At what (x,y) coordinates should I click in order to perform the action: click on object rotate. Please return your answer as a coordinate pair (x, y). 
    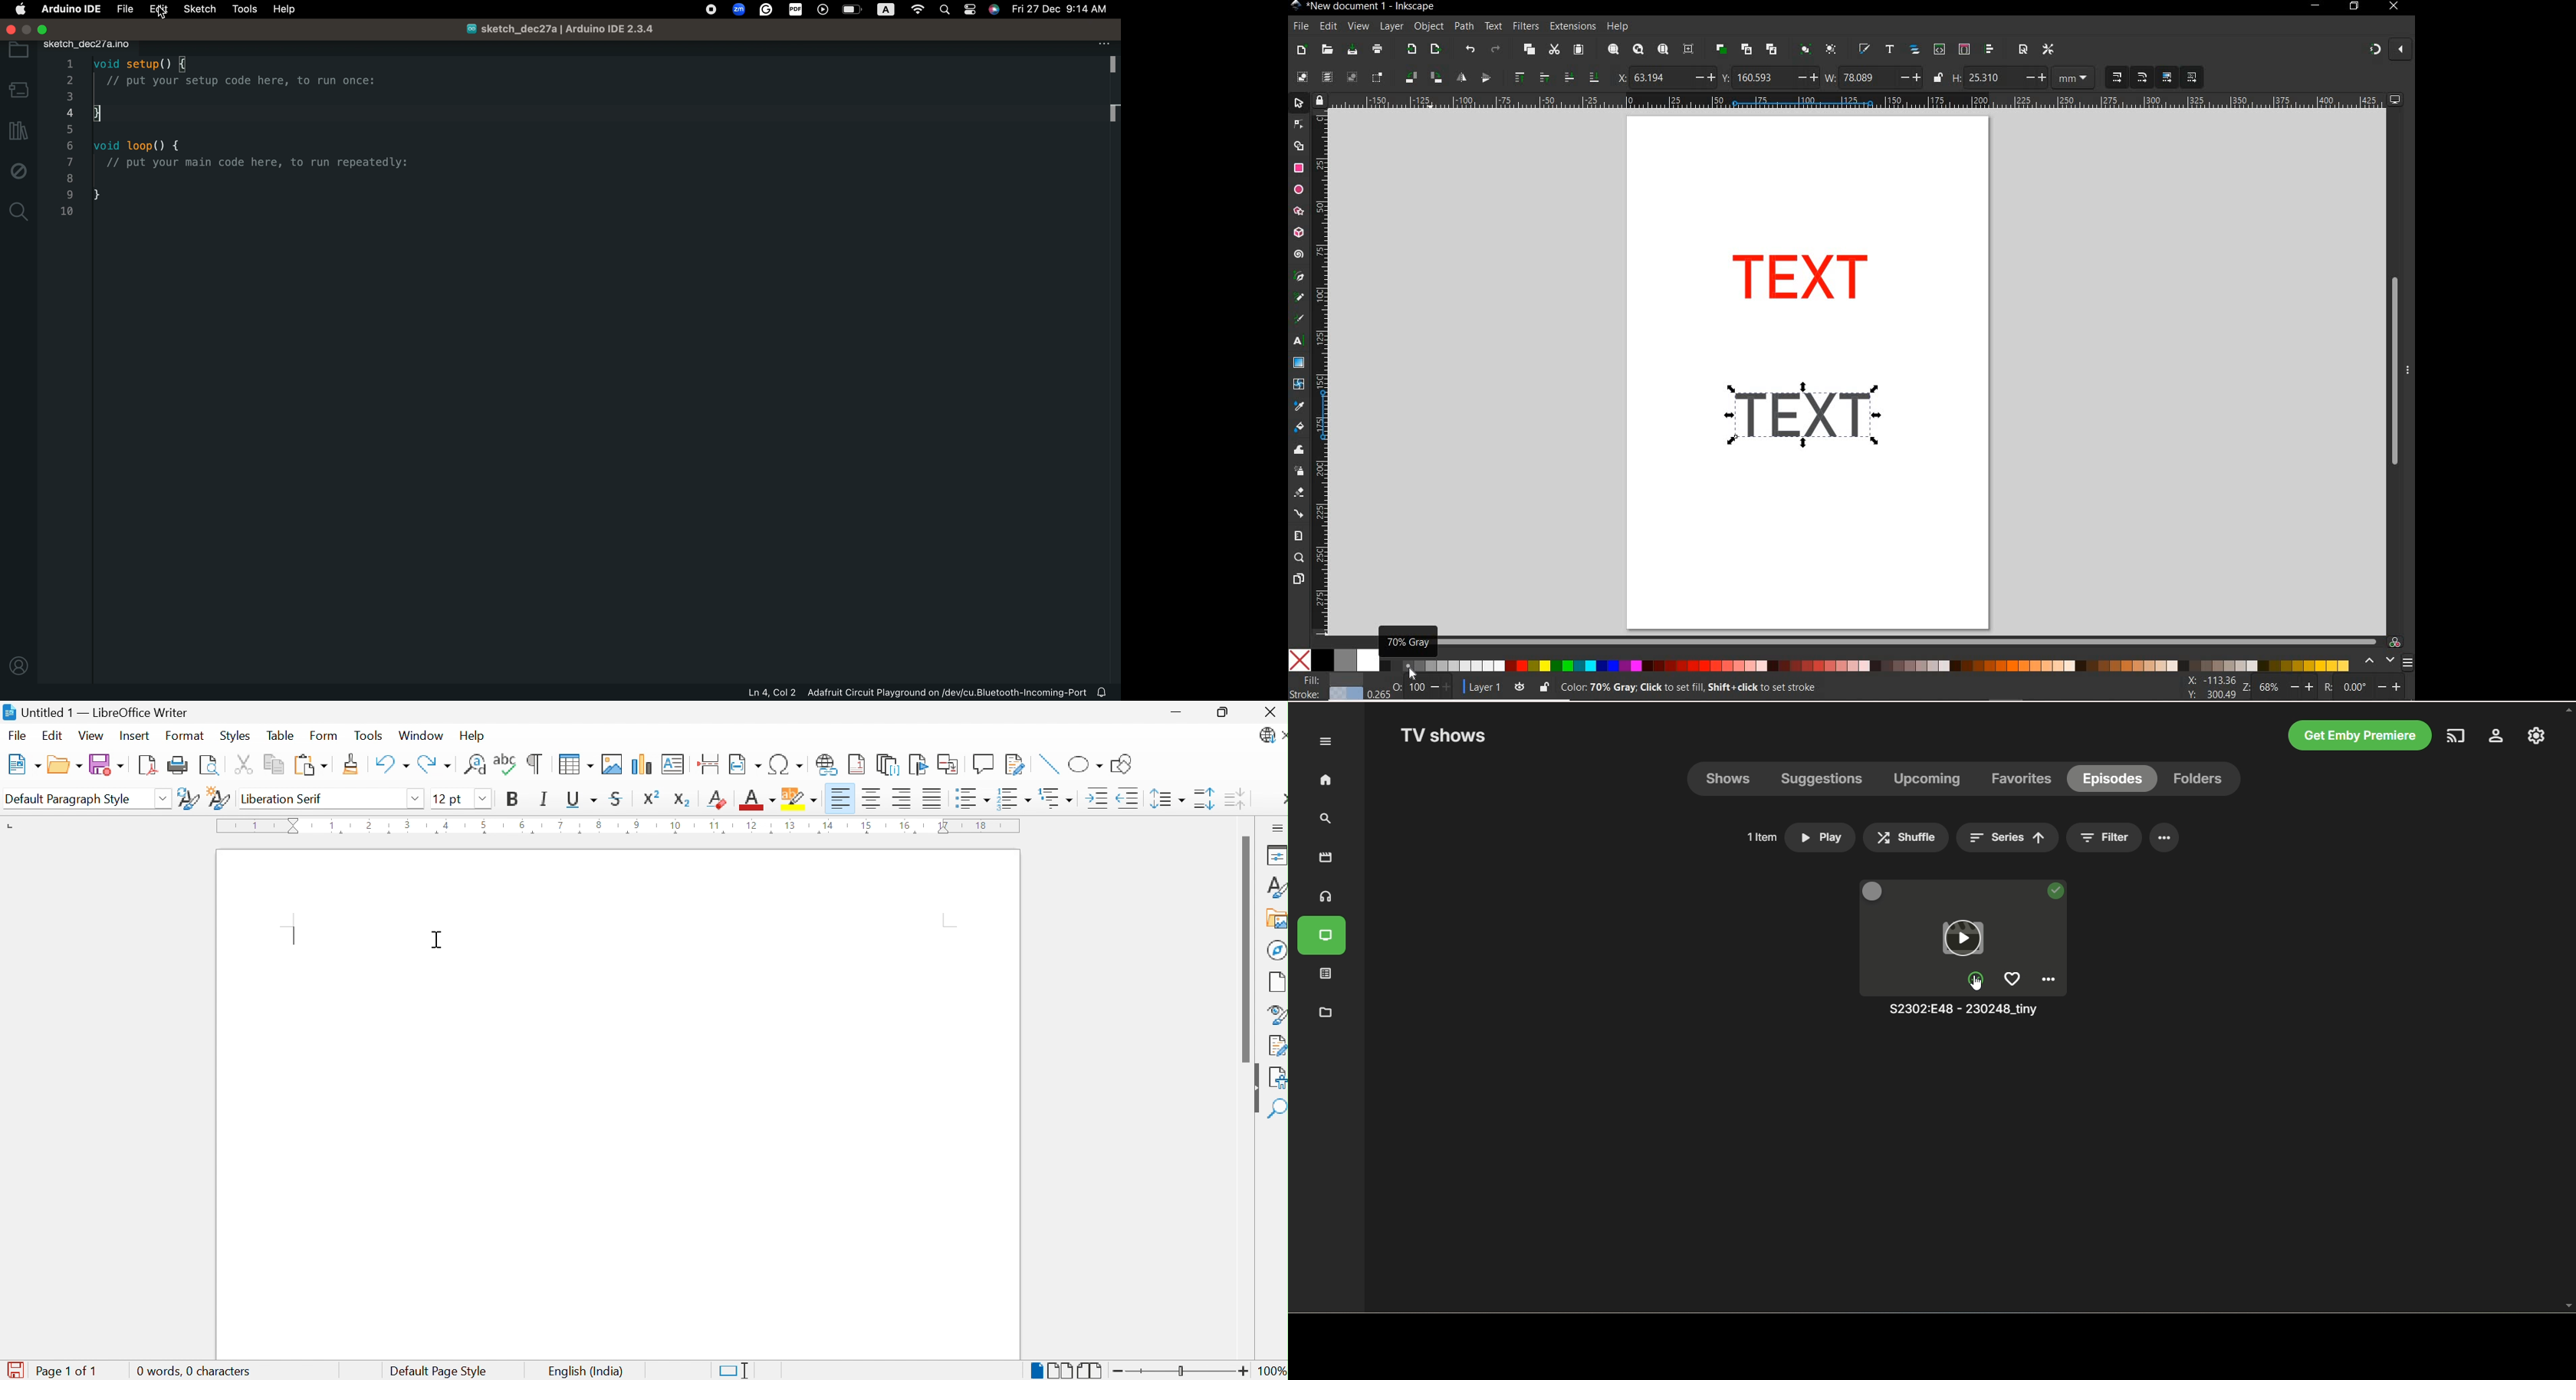
    Looking at the image, I should click on (1422, 78).